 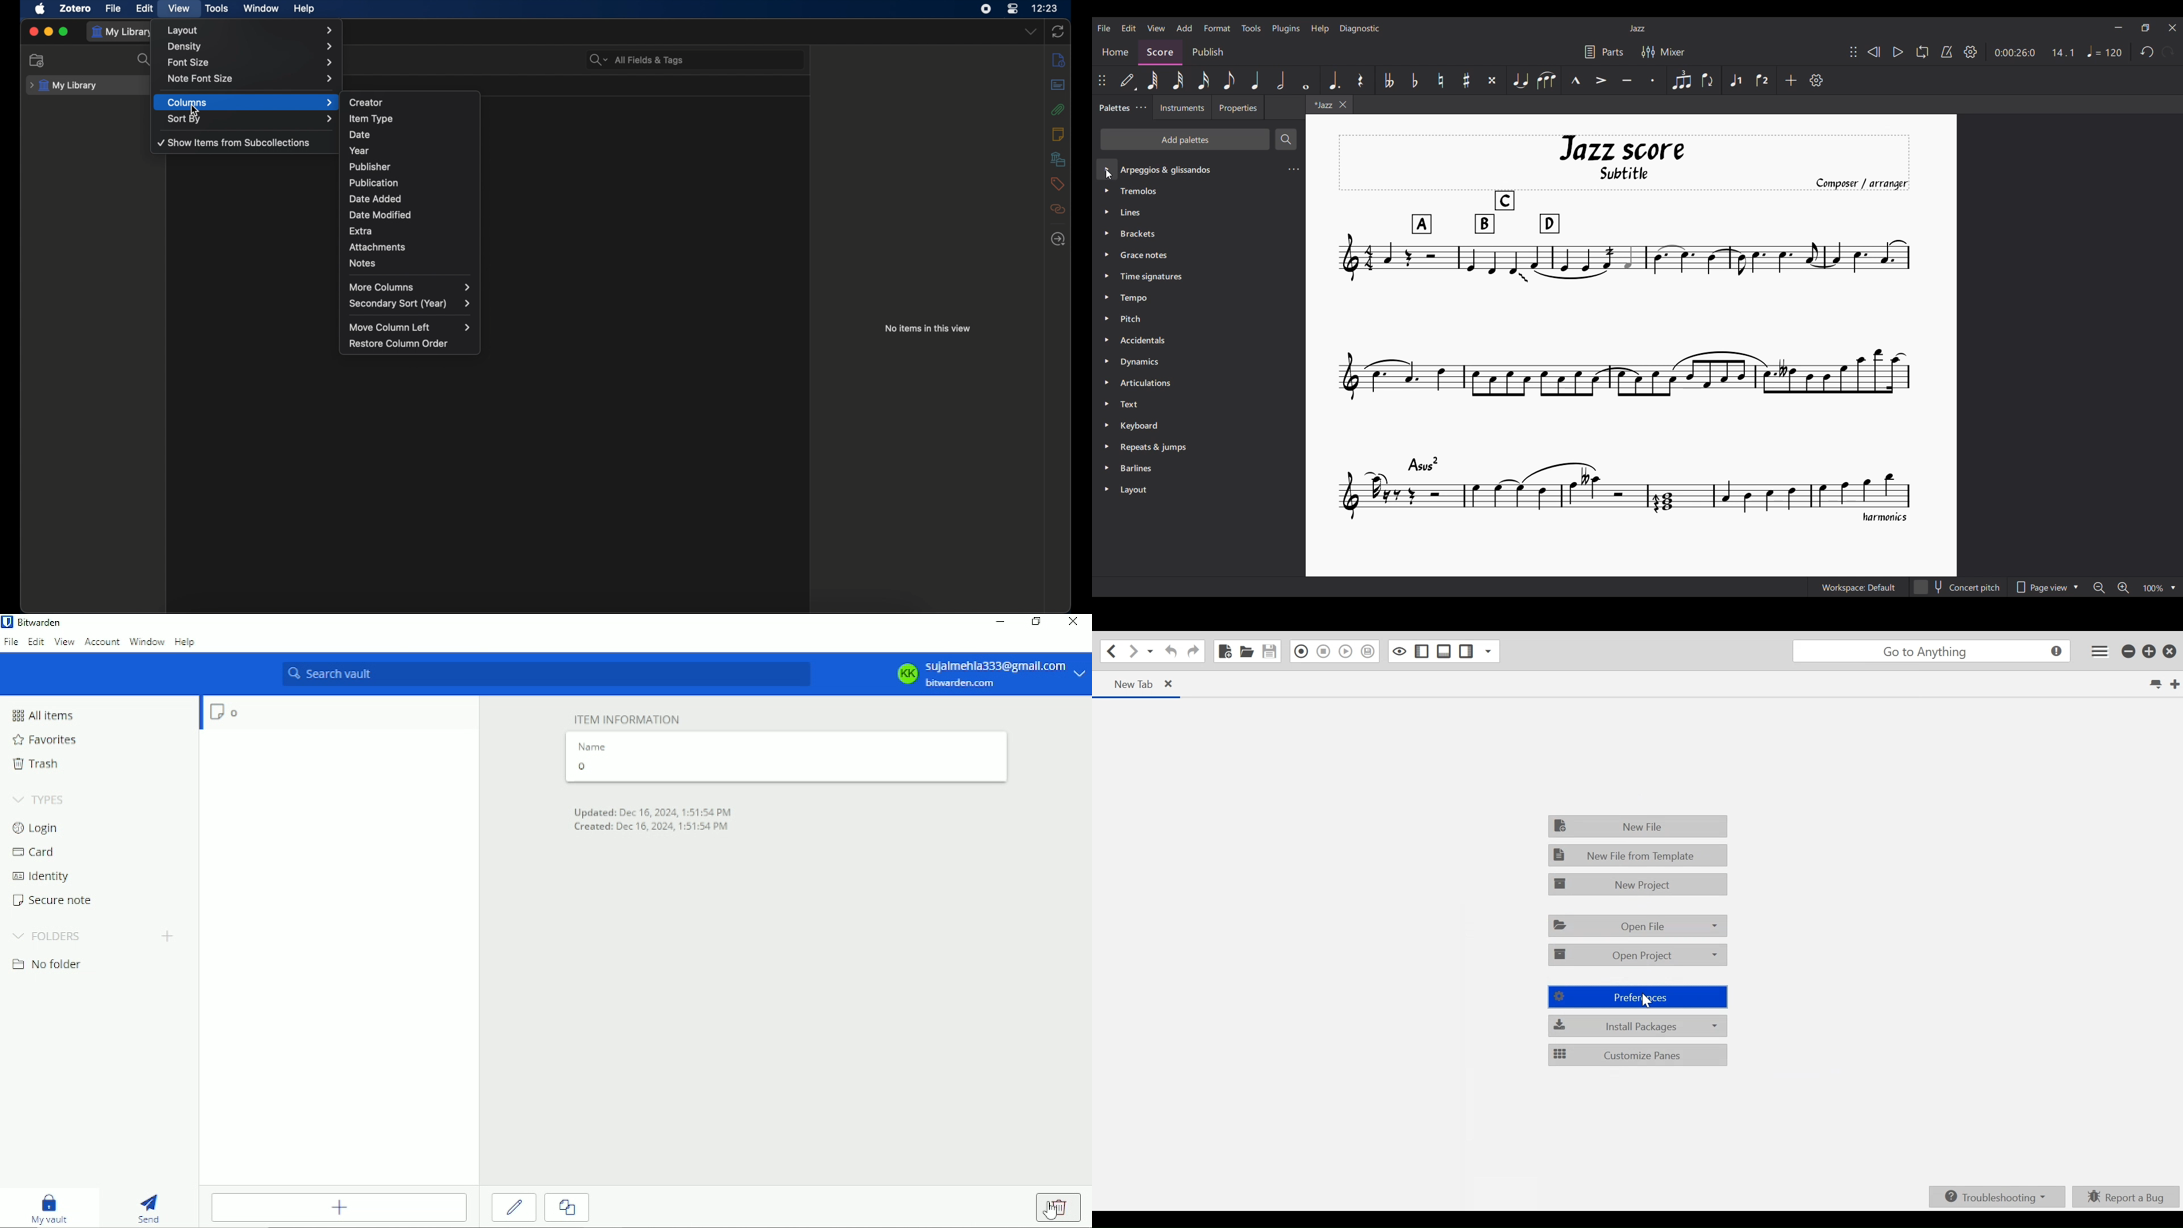 What do you see at coordinates (1060, 1207) in the screenshot?
I see `Delete` at bounding box center [1060, 1207].